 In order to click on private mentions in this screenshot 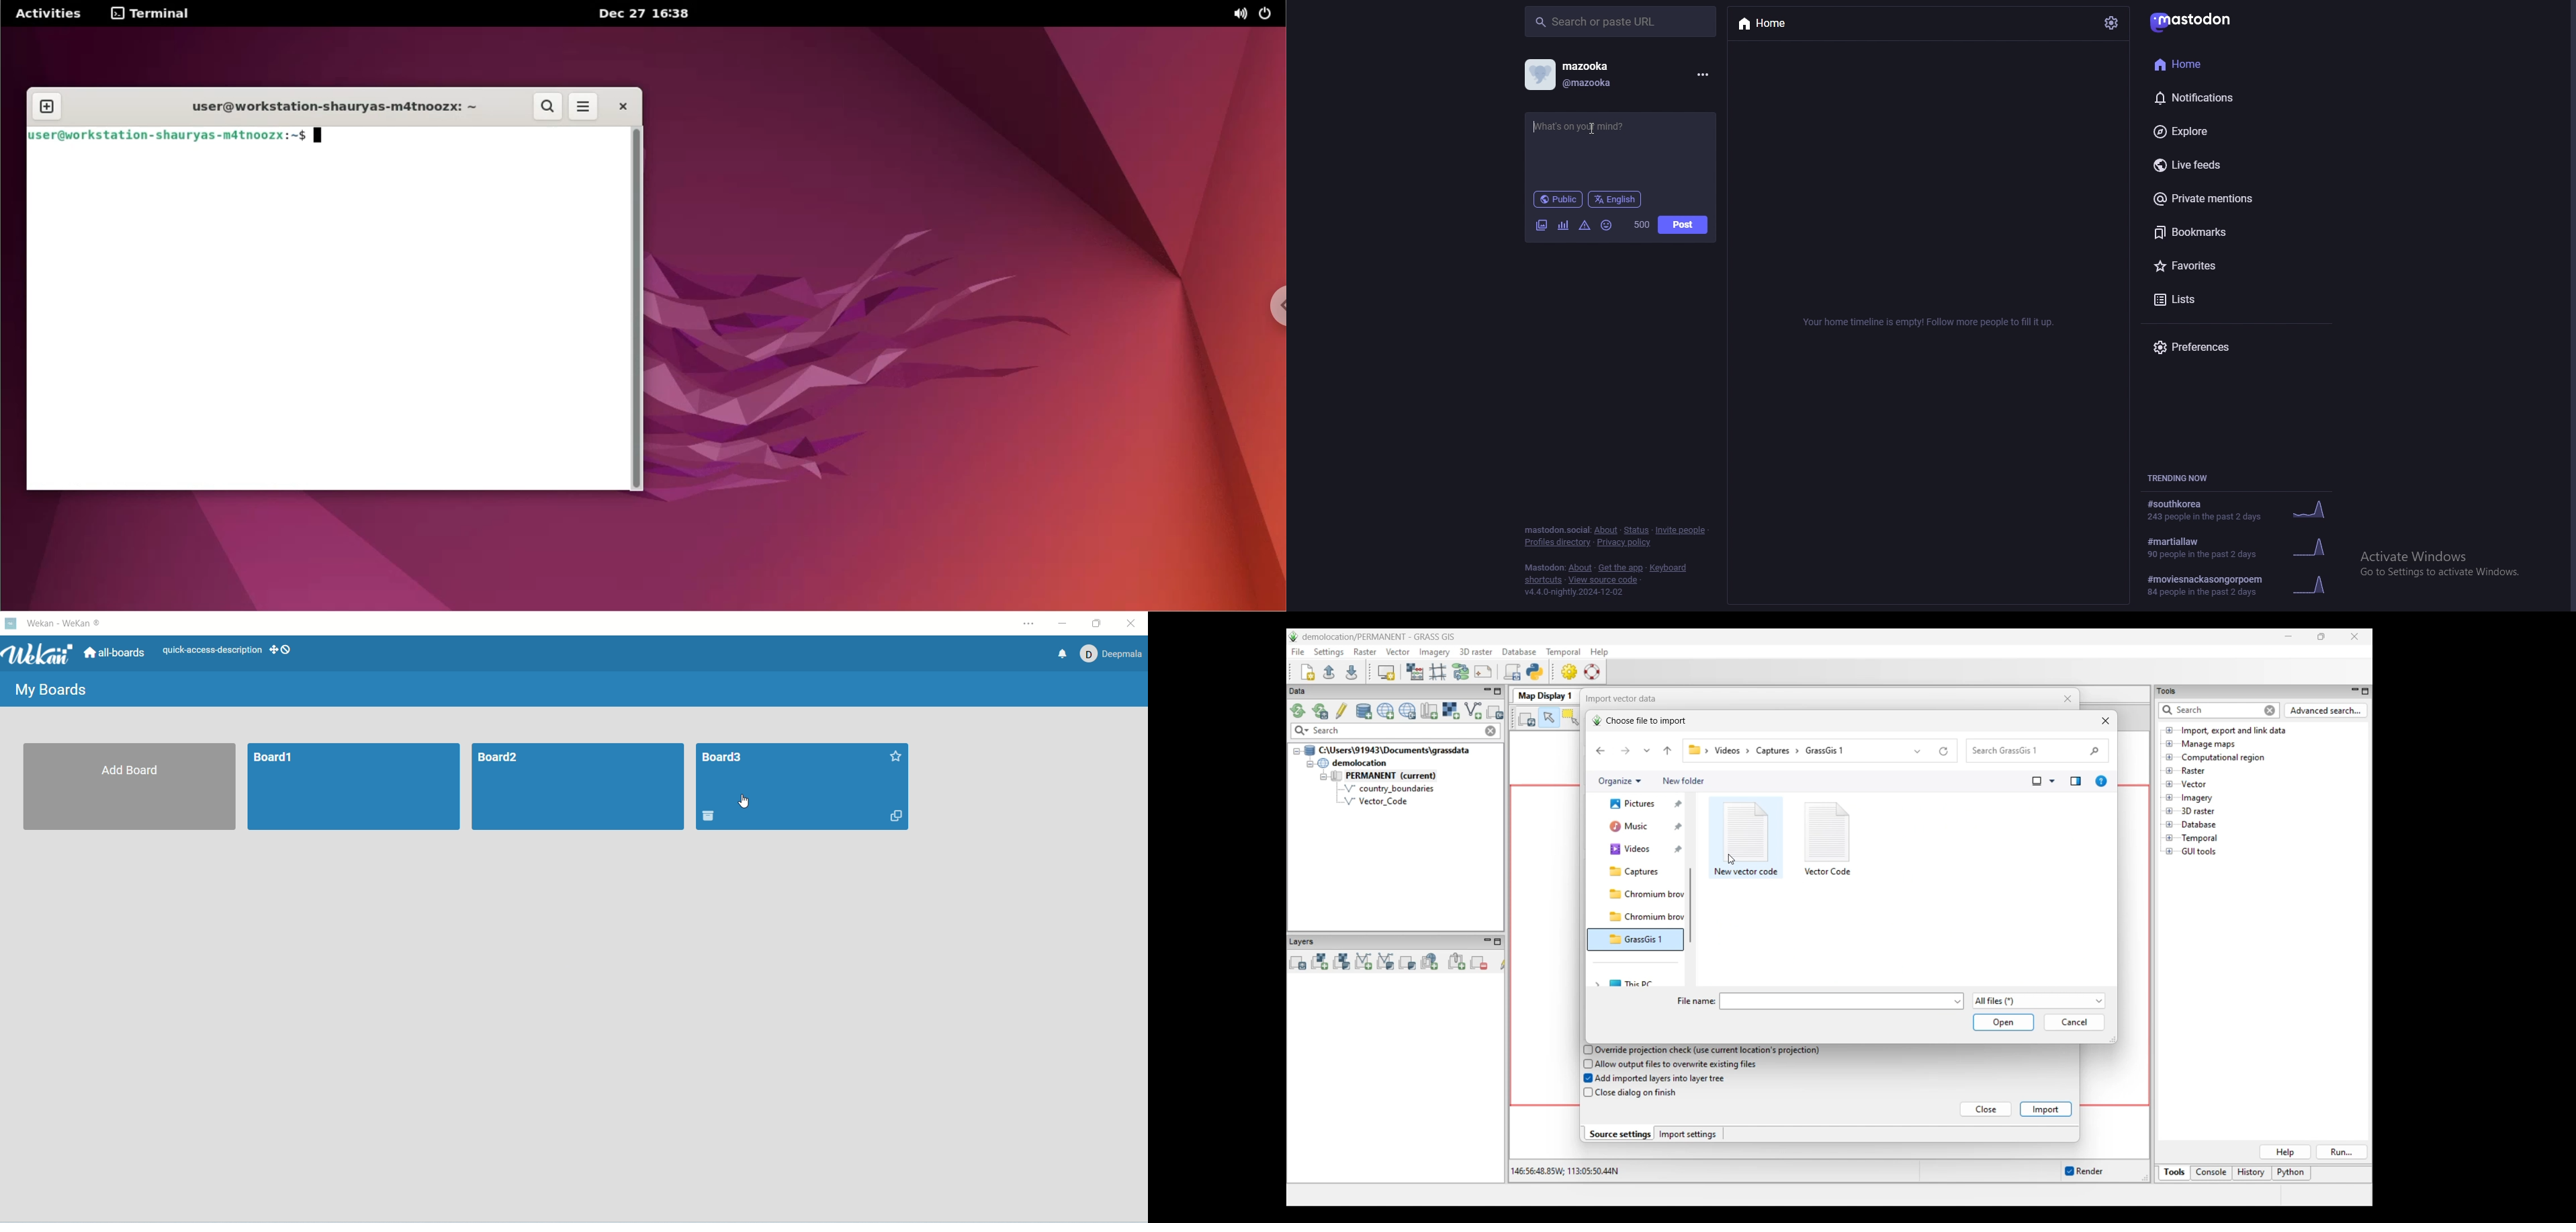, I will do `click(2219, 200)`.